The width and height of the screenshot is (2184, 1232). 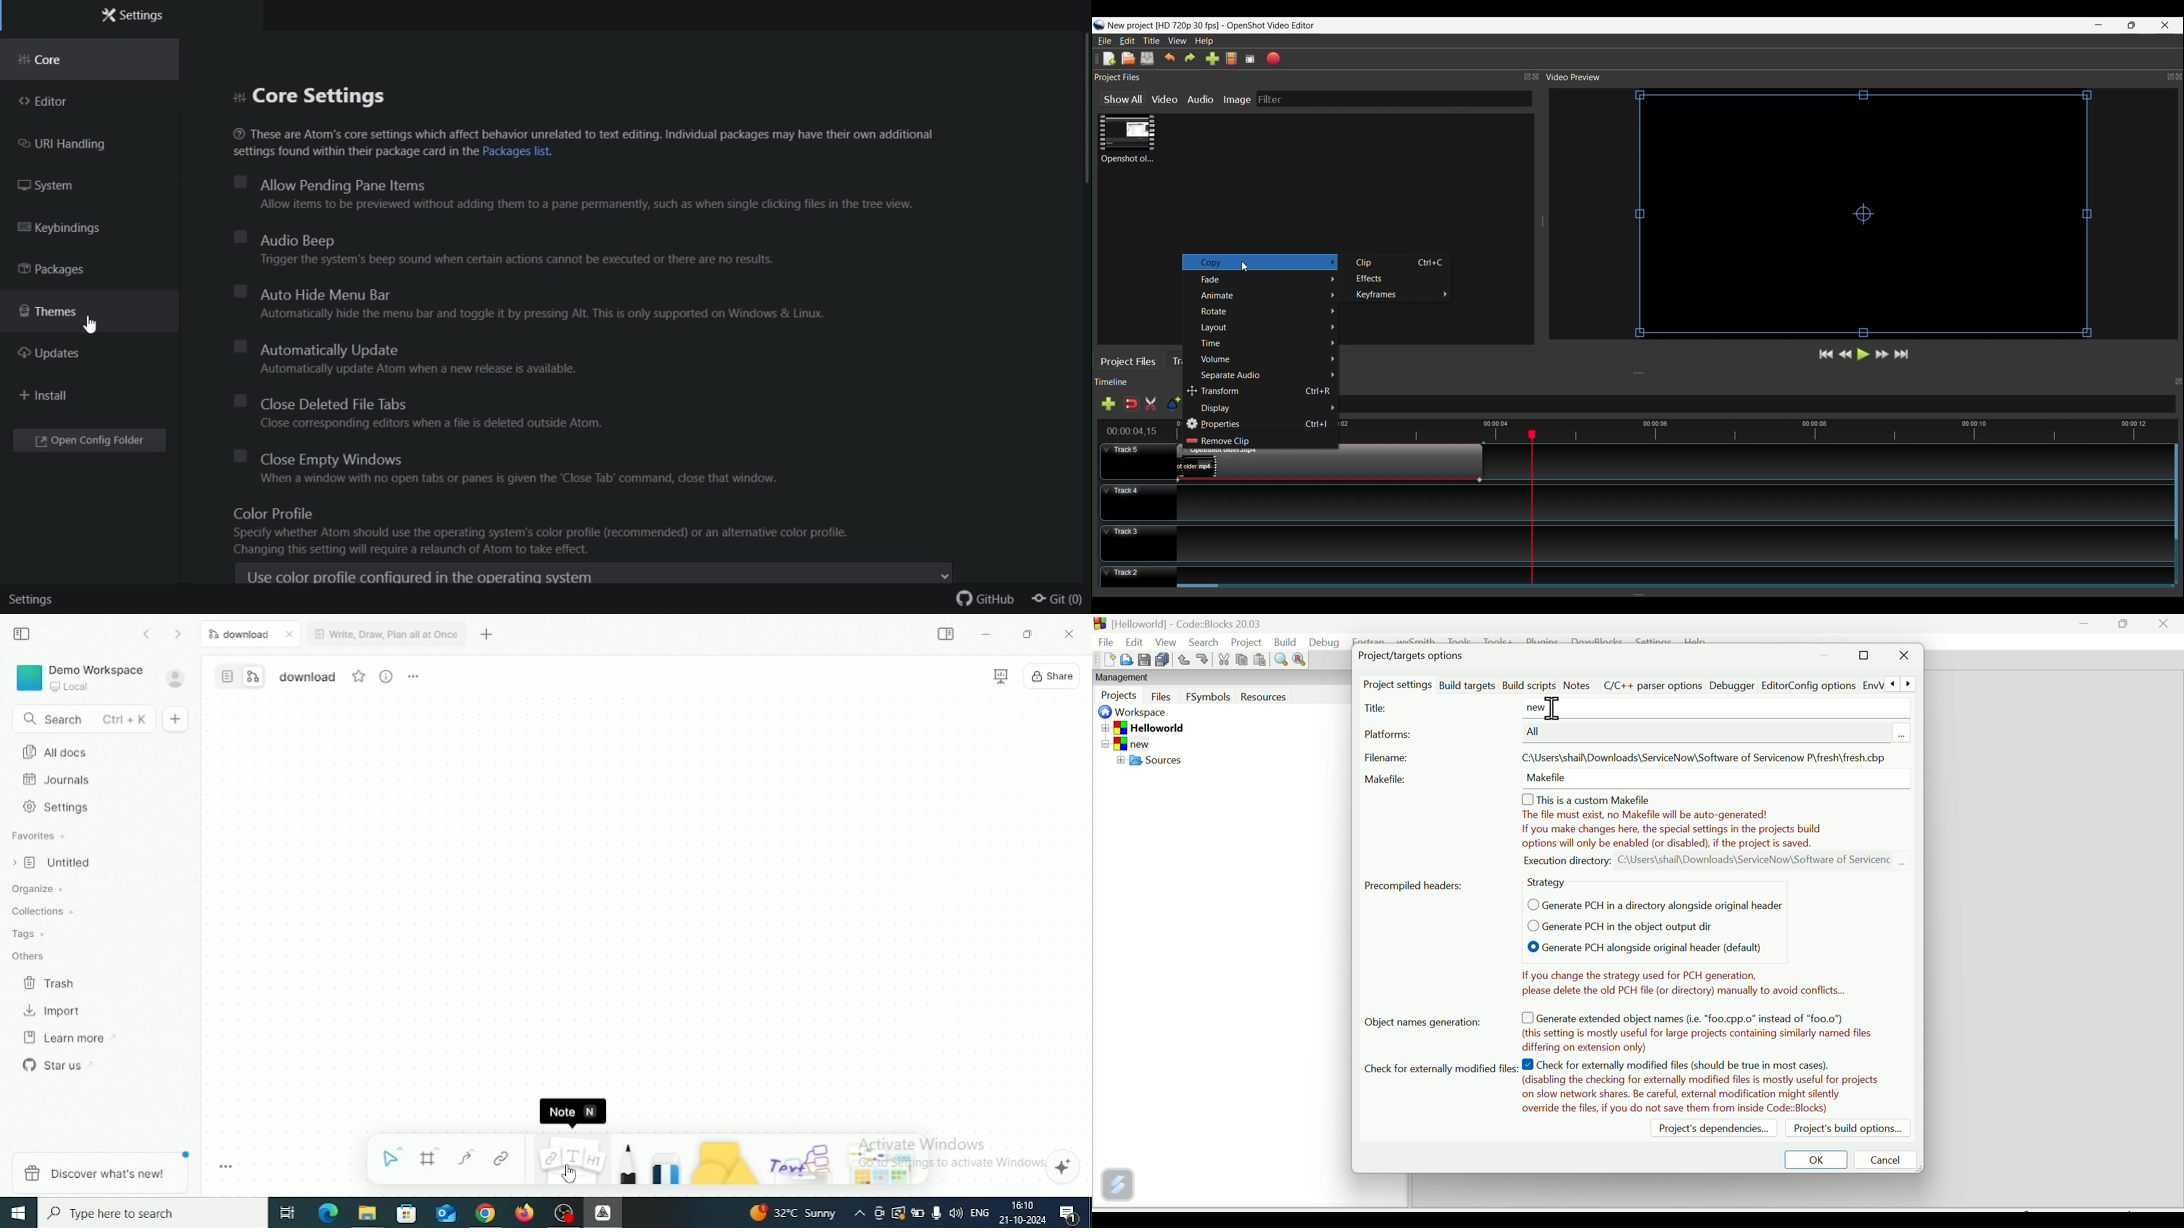 I want to click on Affine AI, so click(x=1064, y=1166).